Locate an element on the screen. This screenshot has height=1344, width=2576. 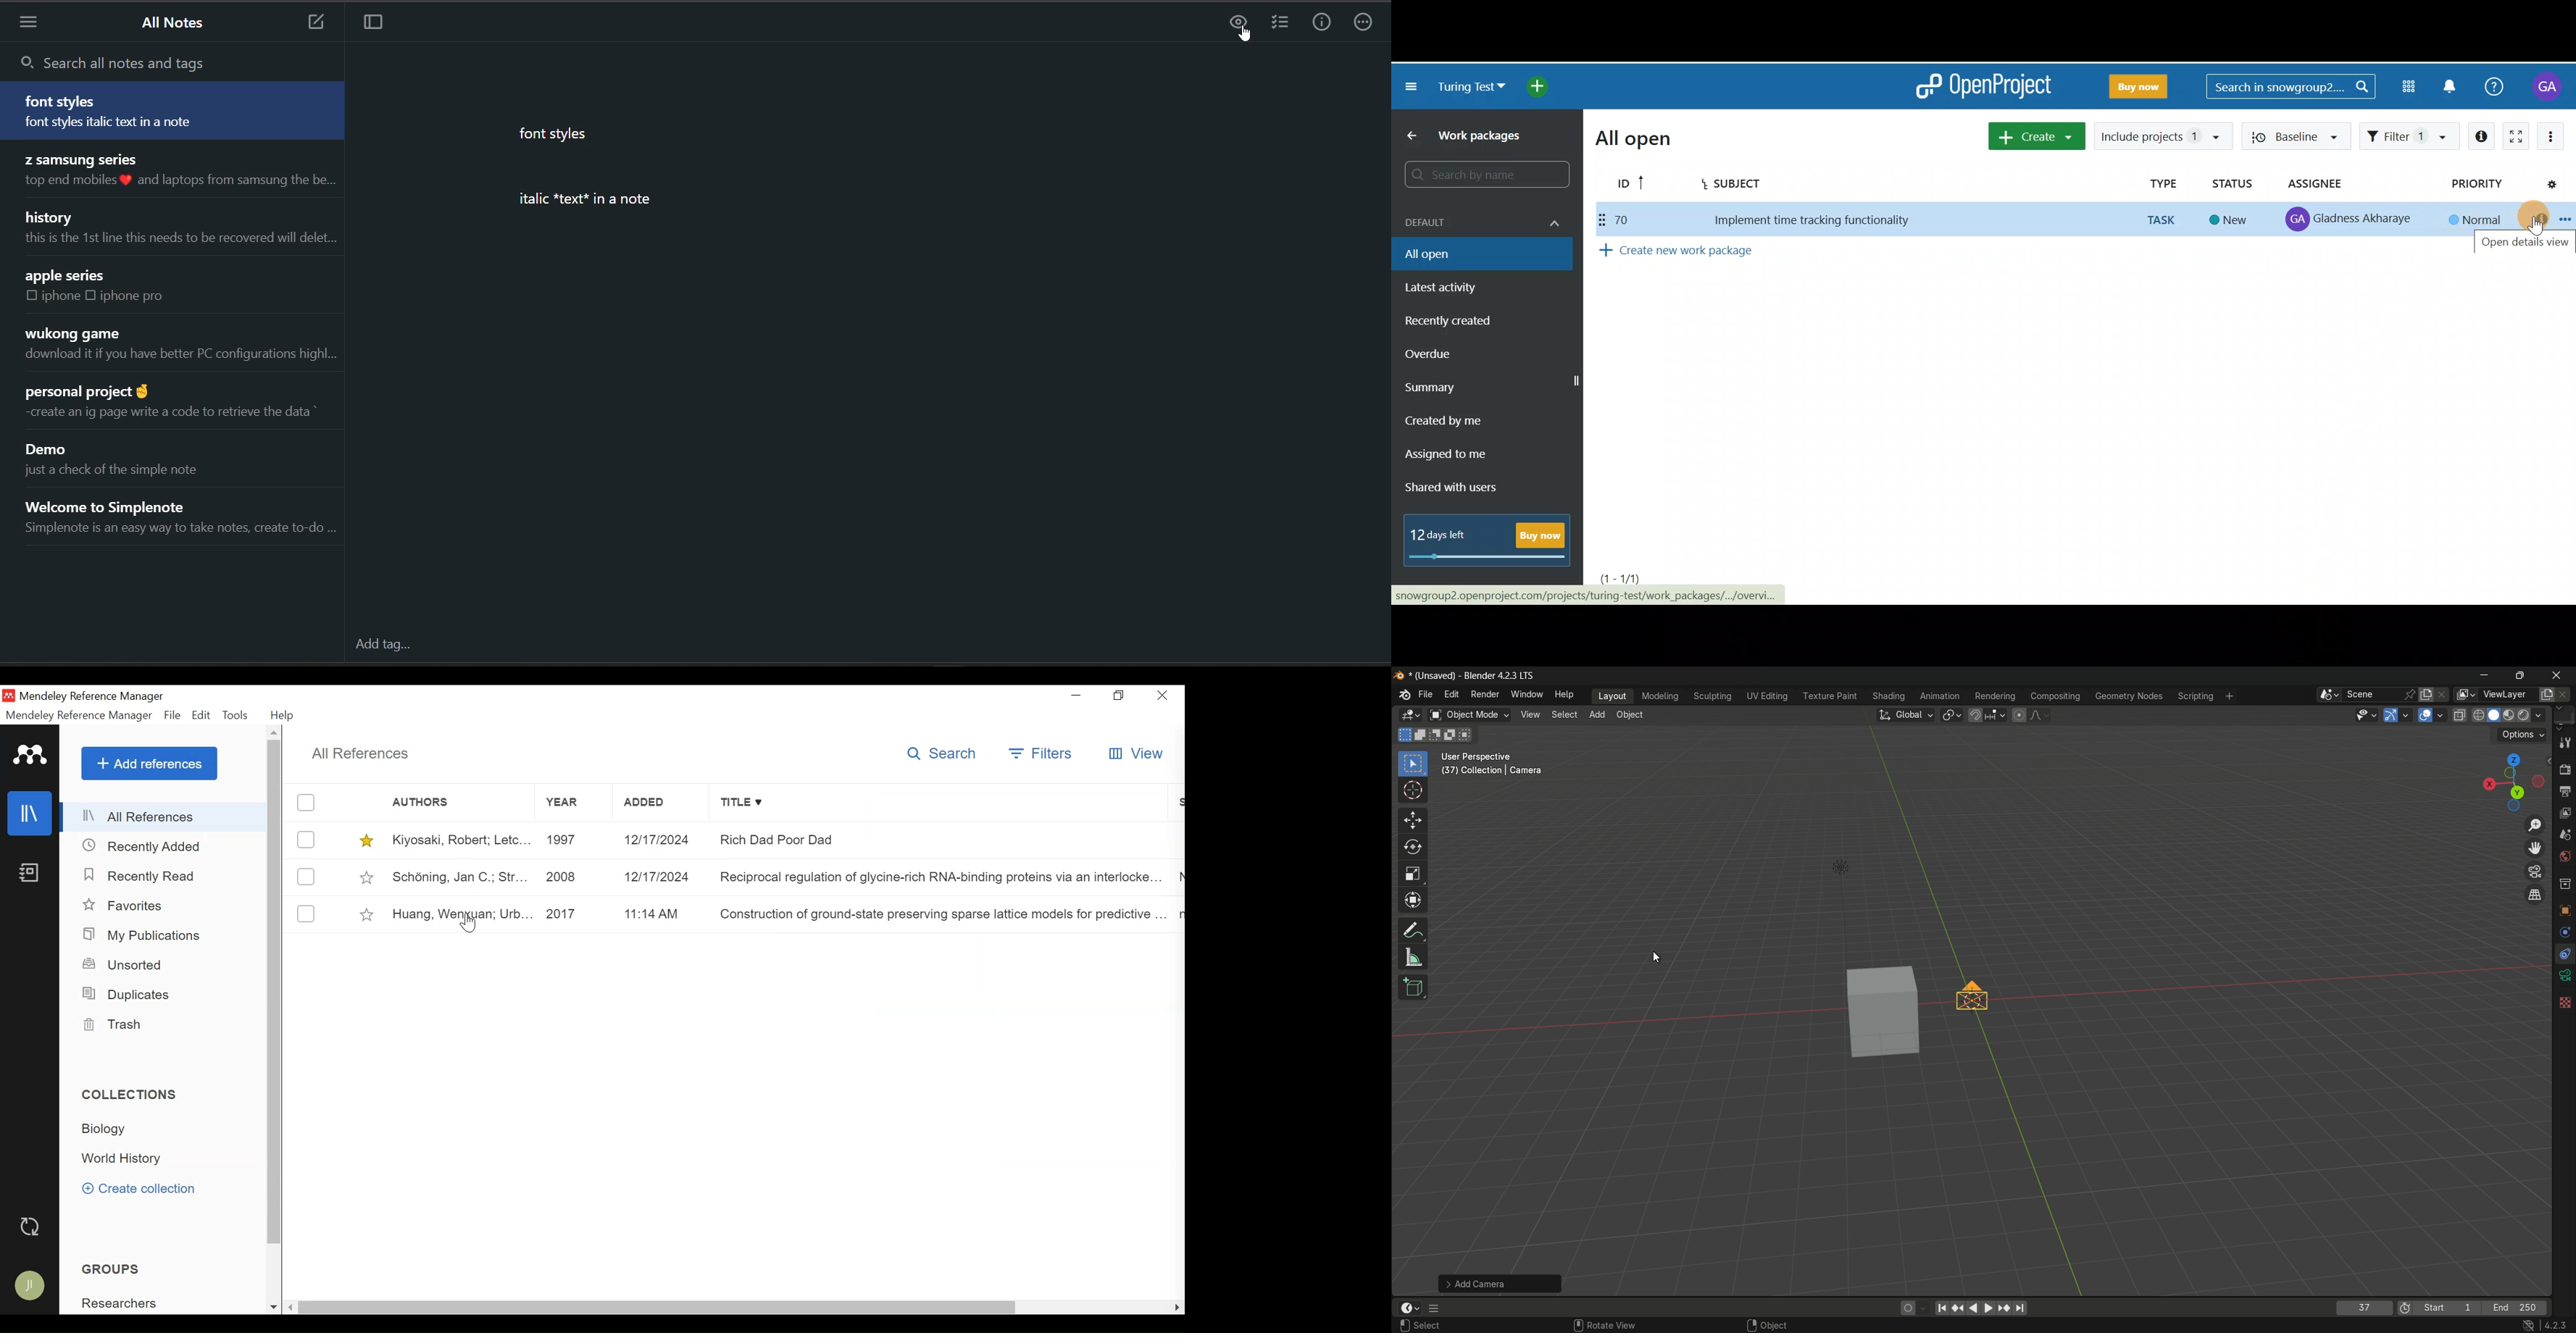
3d viewport is located at coordinates (1412, 715).